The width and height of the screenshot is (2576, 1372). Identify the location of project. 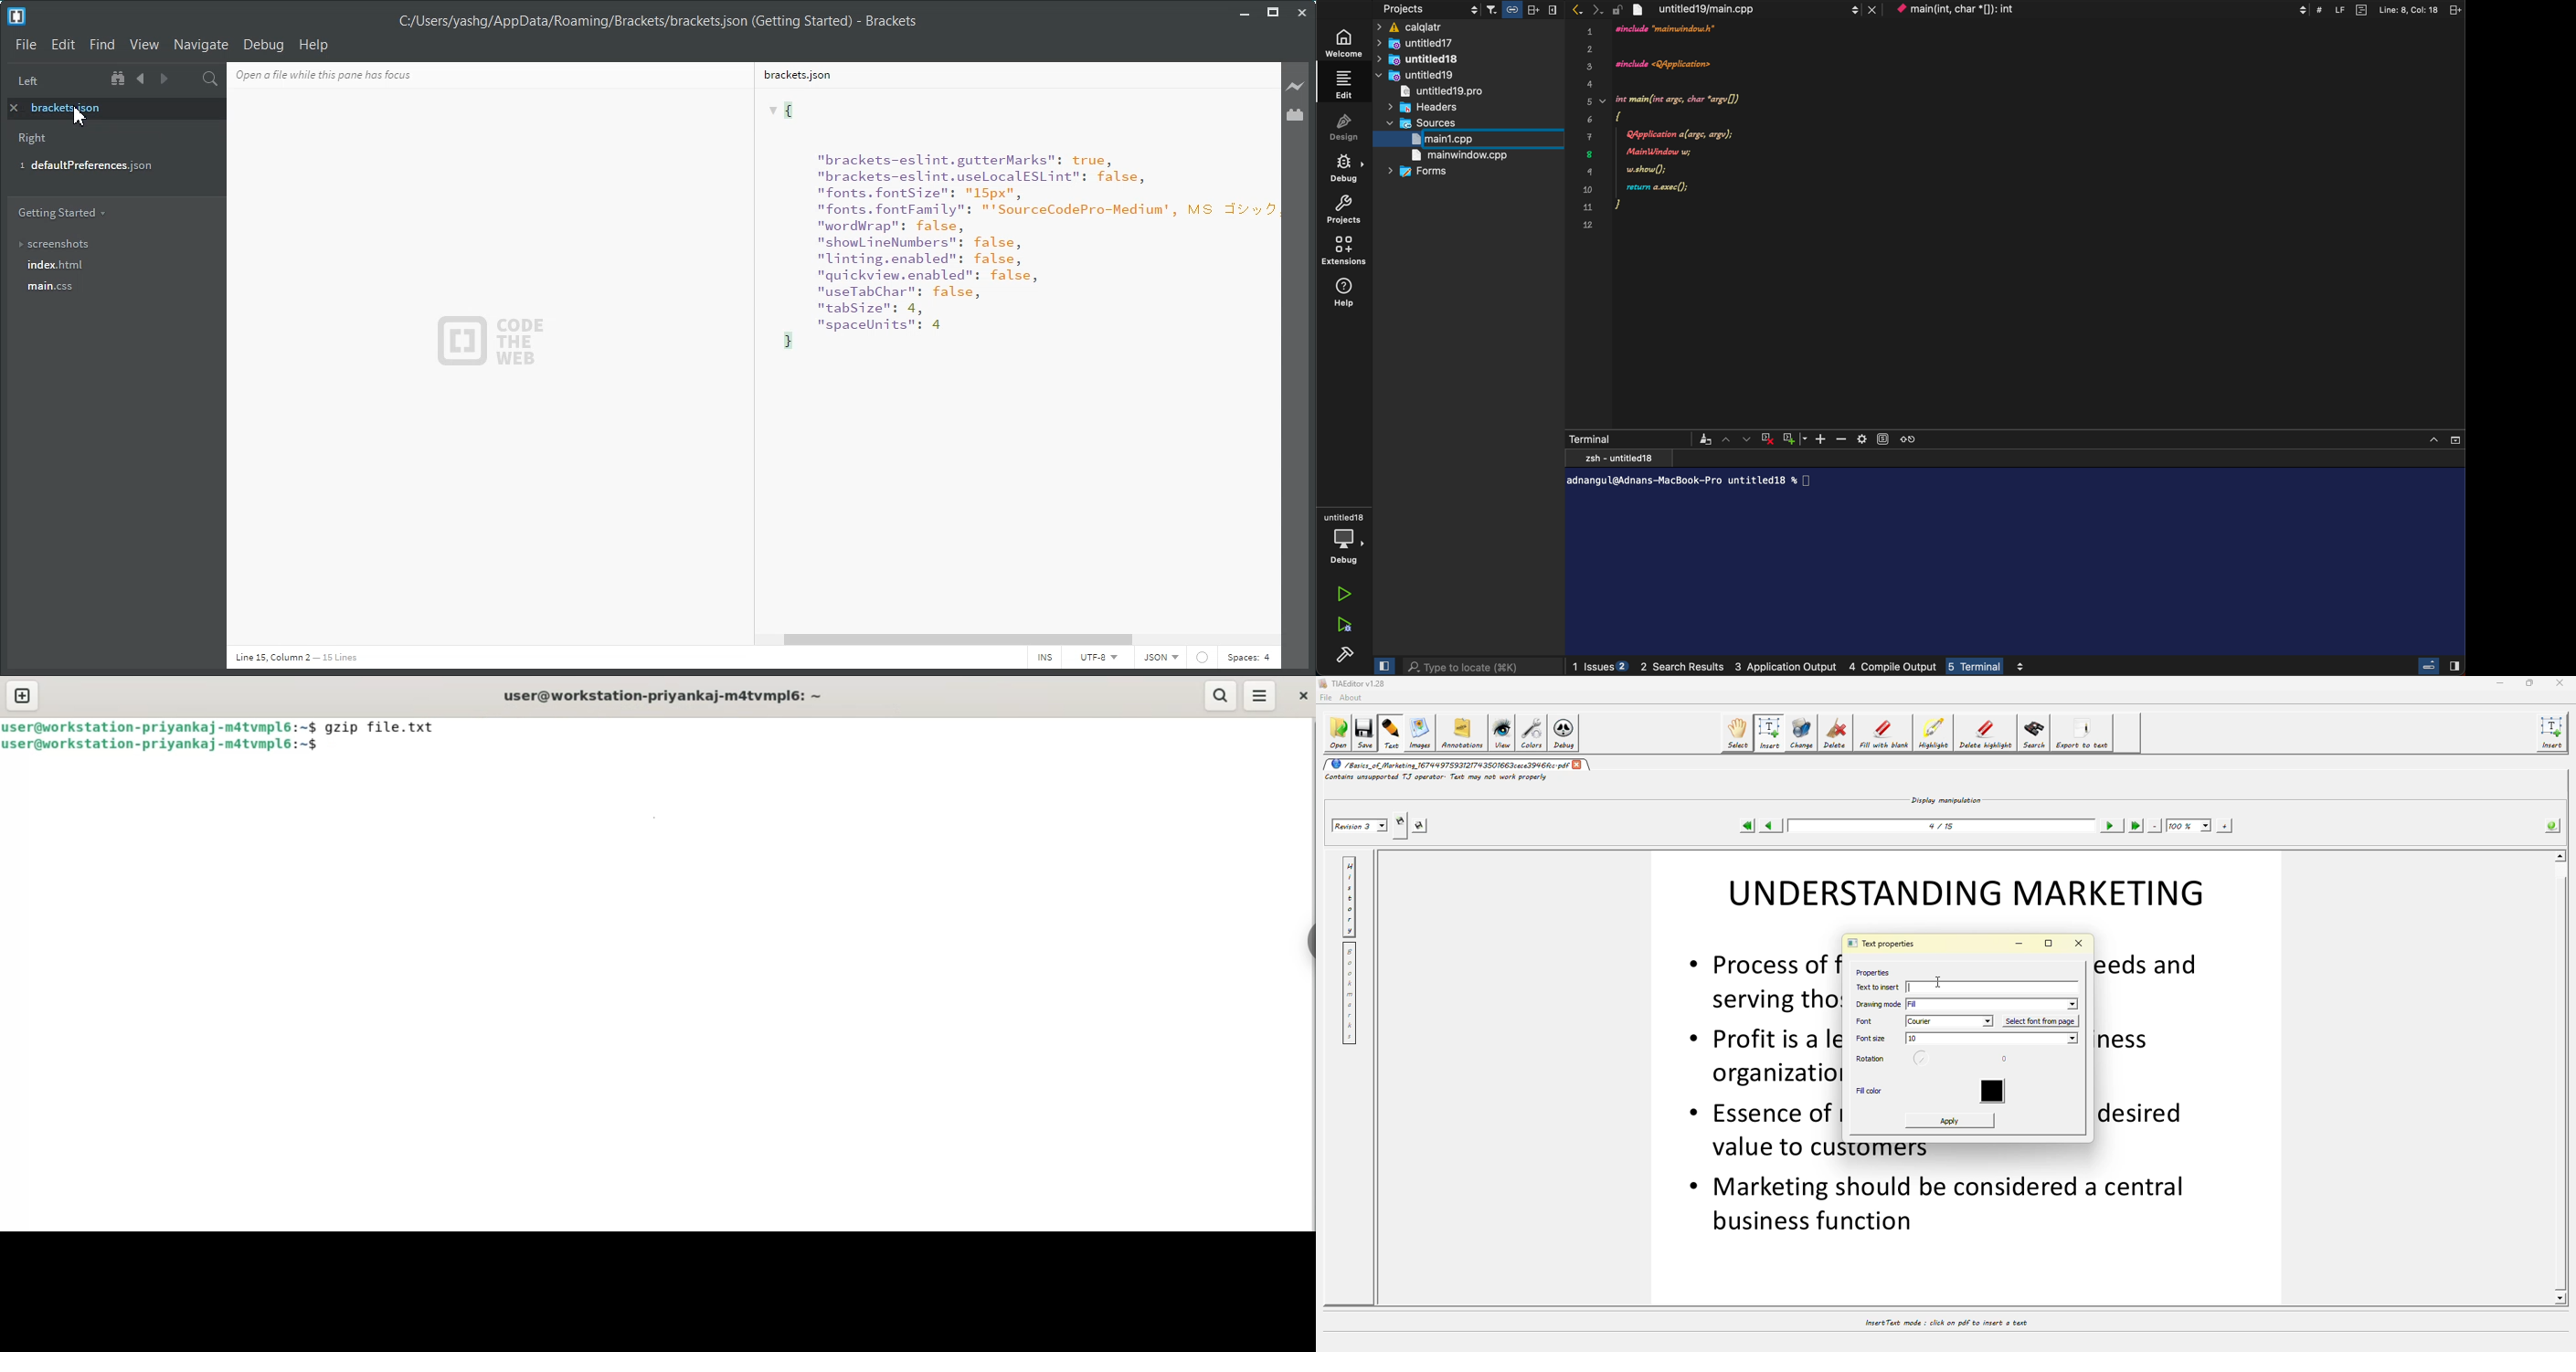
(1349, 211).